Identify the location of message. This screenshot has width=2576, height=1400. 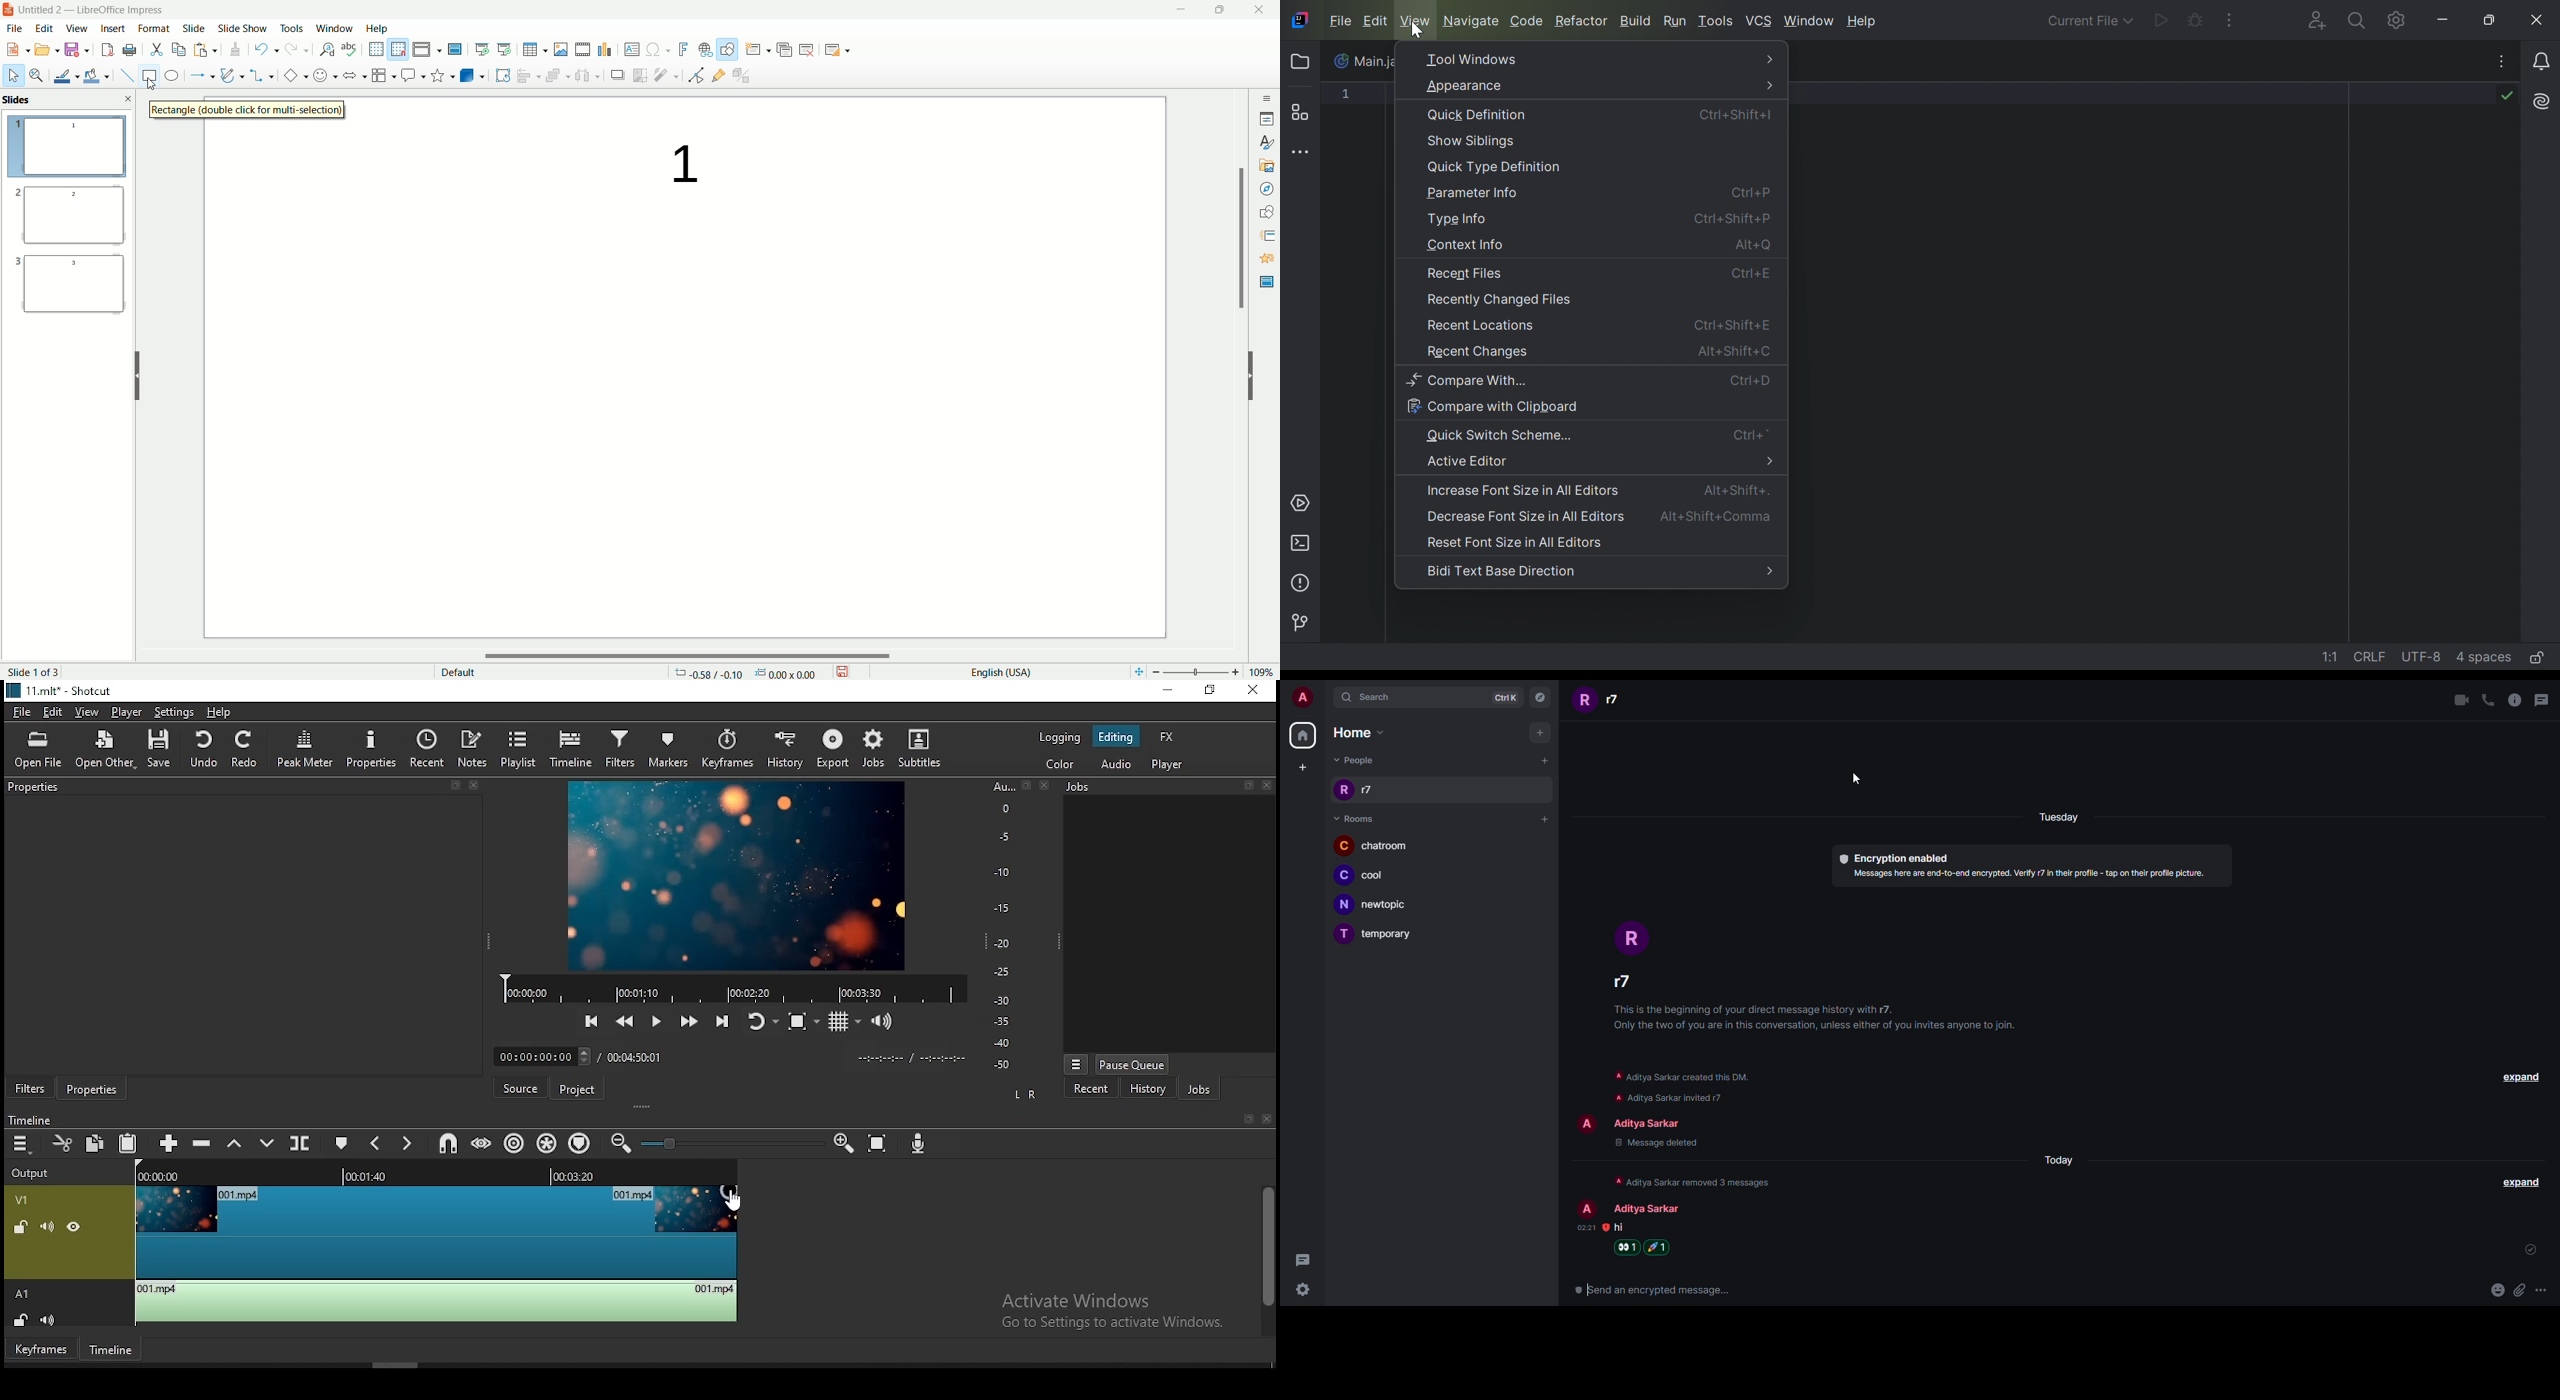
(1619, 1229).